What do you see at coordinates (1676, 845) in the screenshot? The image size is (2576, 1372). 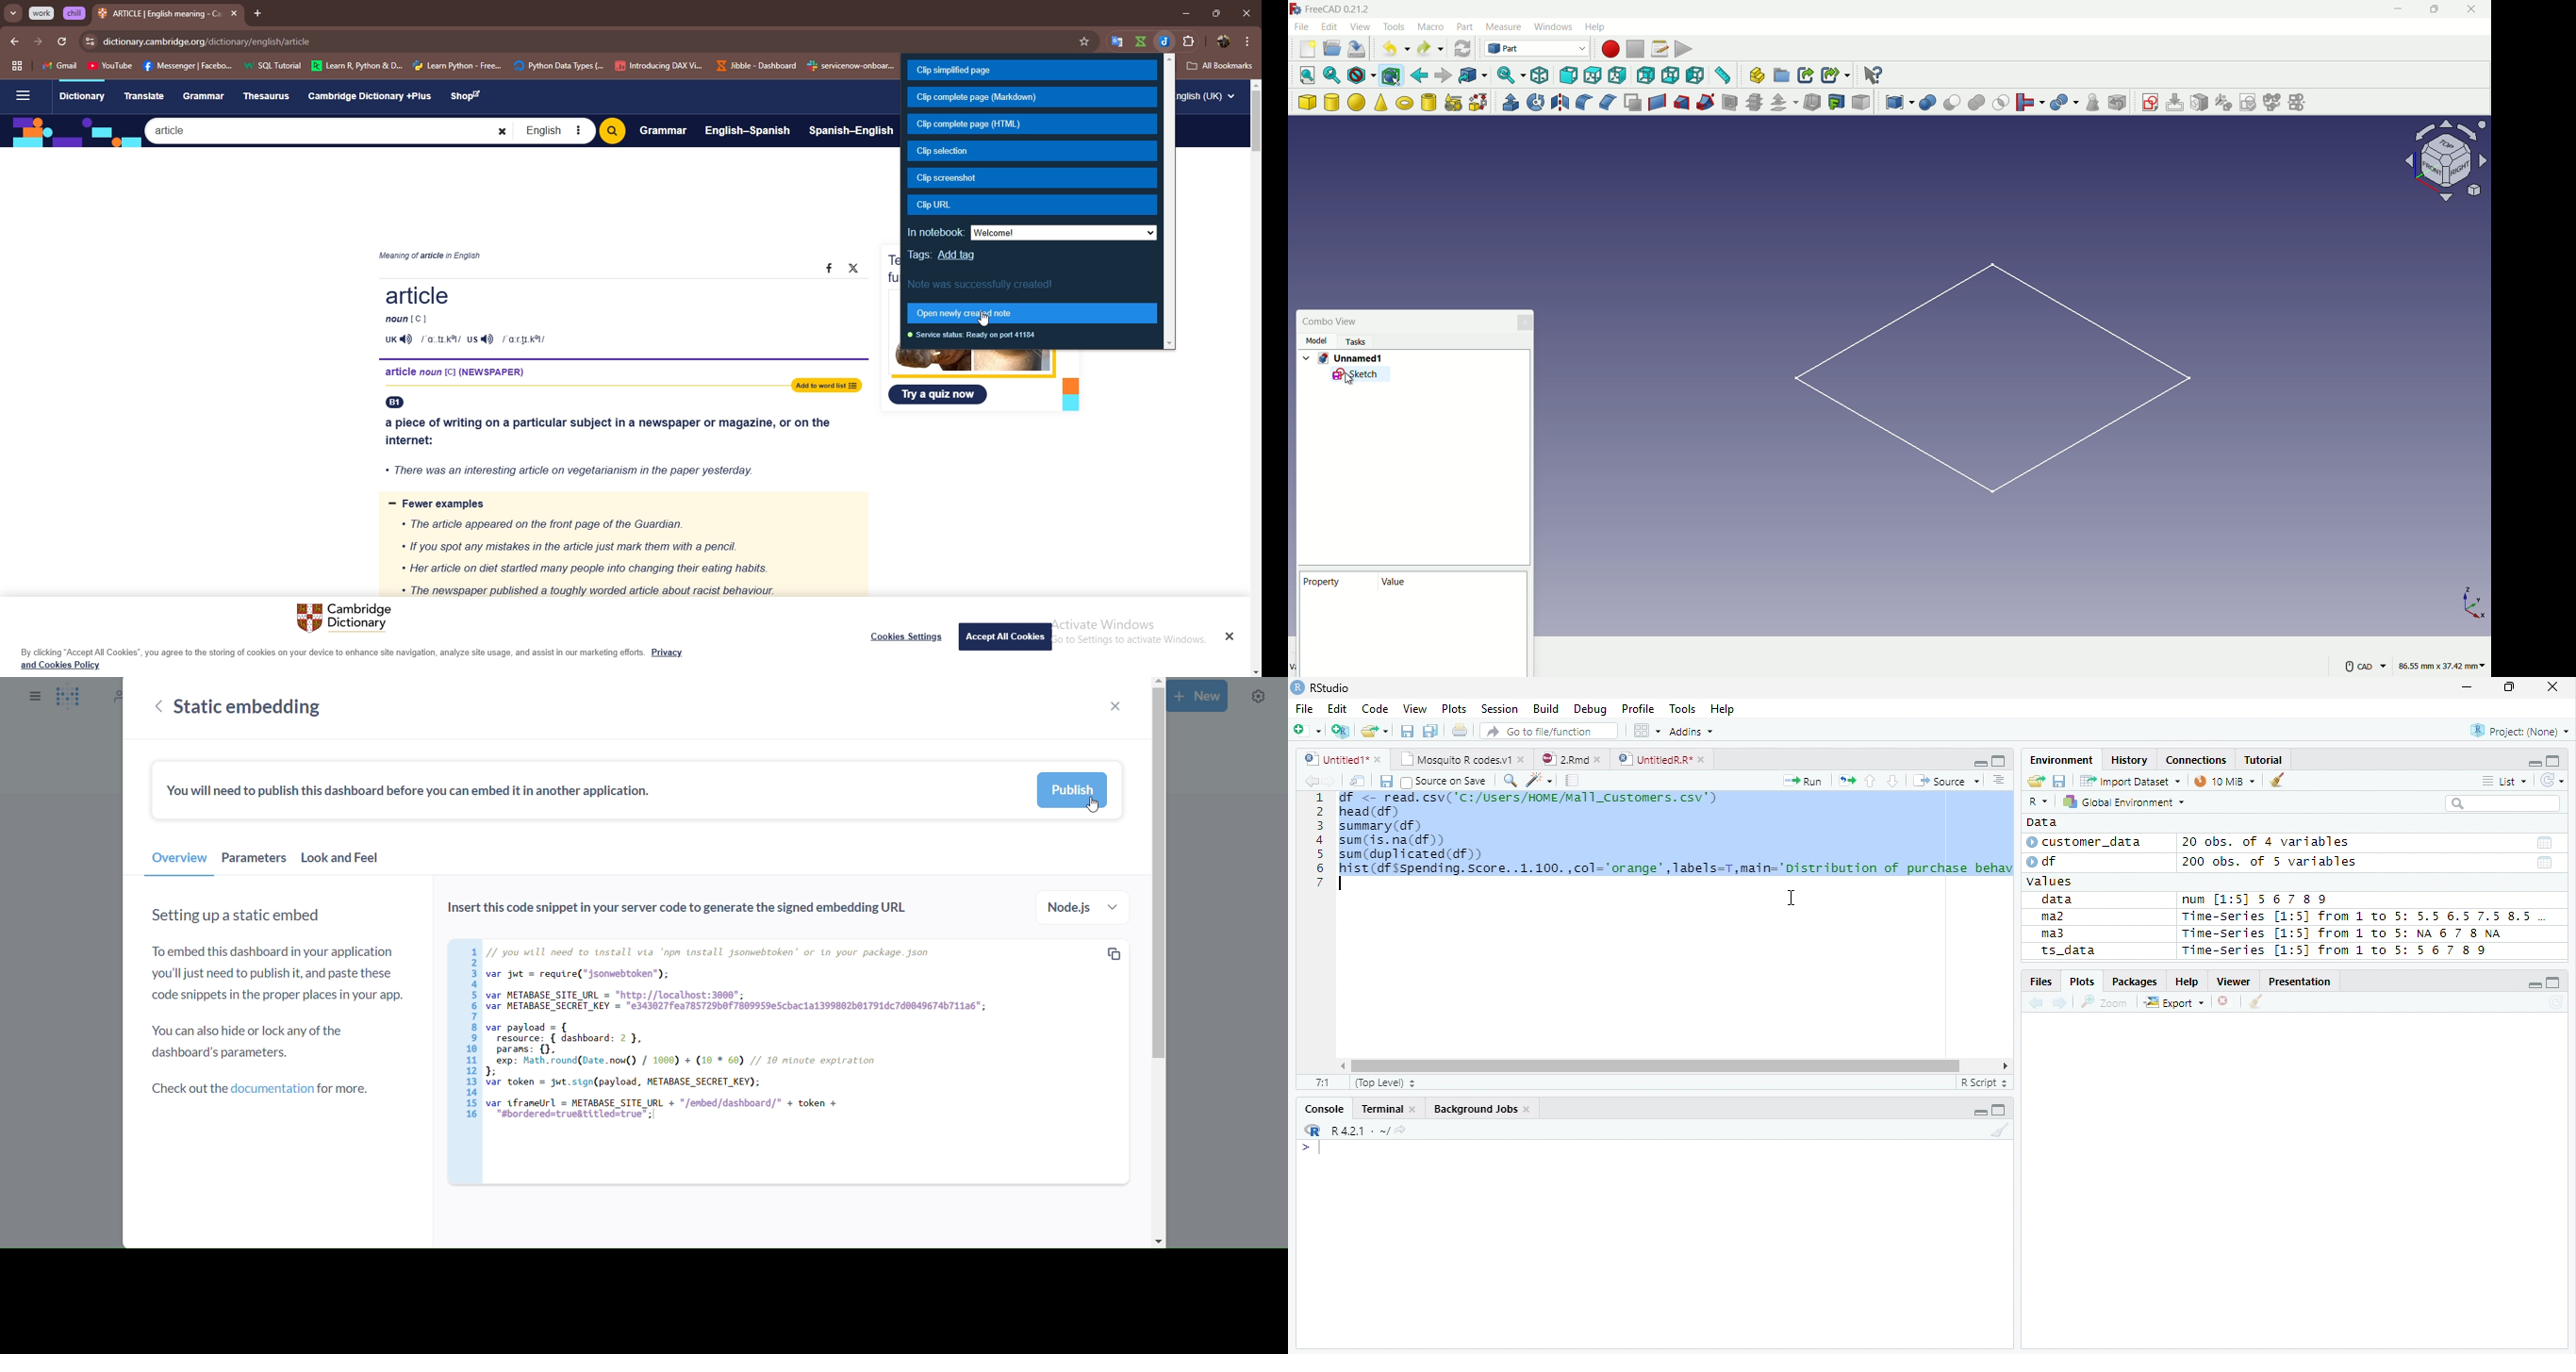 I see `SN <- read. csv( 'C1/USers/NINEMEl1_Custonrs. csv’)

head (df)

summary (df)

sum (is. na(df))

sum (duplicated (df)

hist (df sspending. Score. .1.100.,col="orange",Tabels=T,main="Distribution of purchase behav
|` at bounding box center [1676, 845].